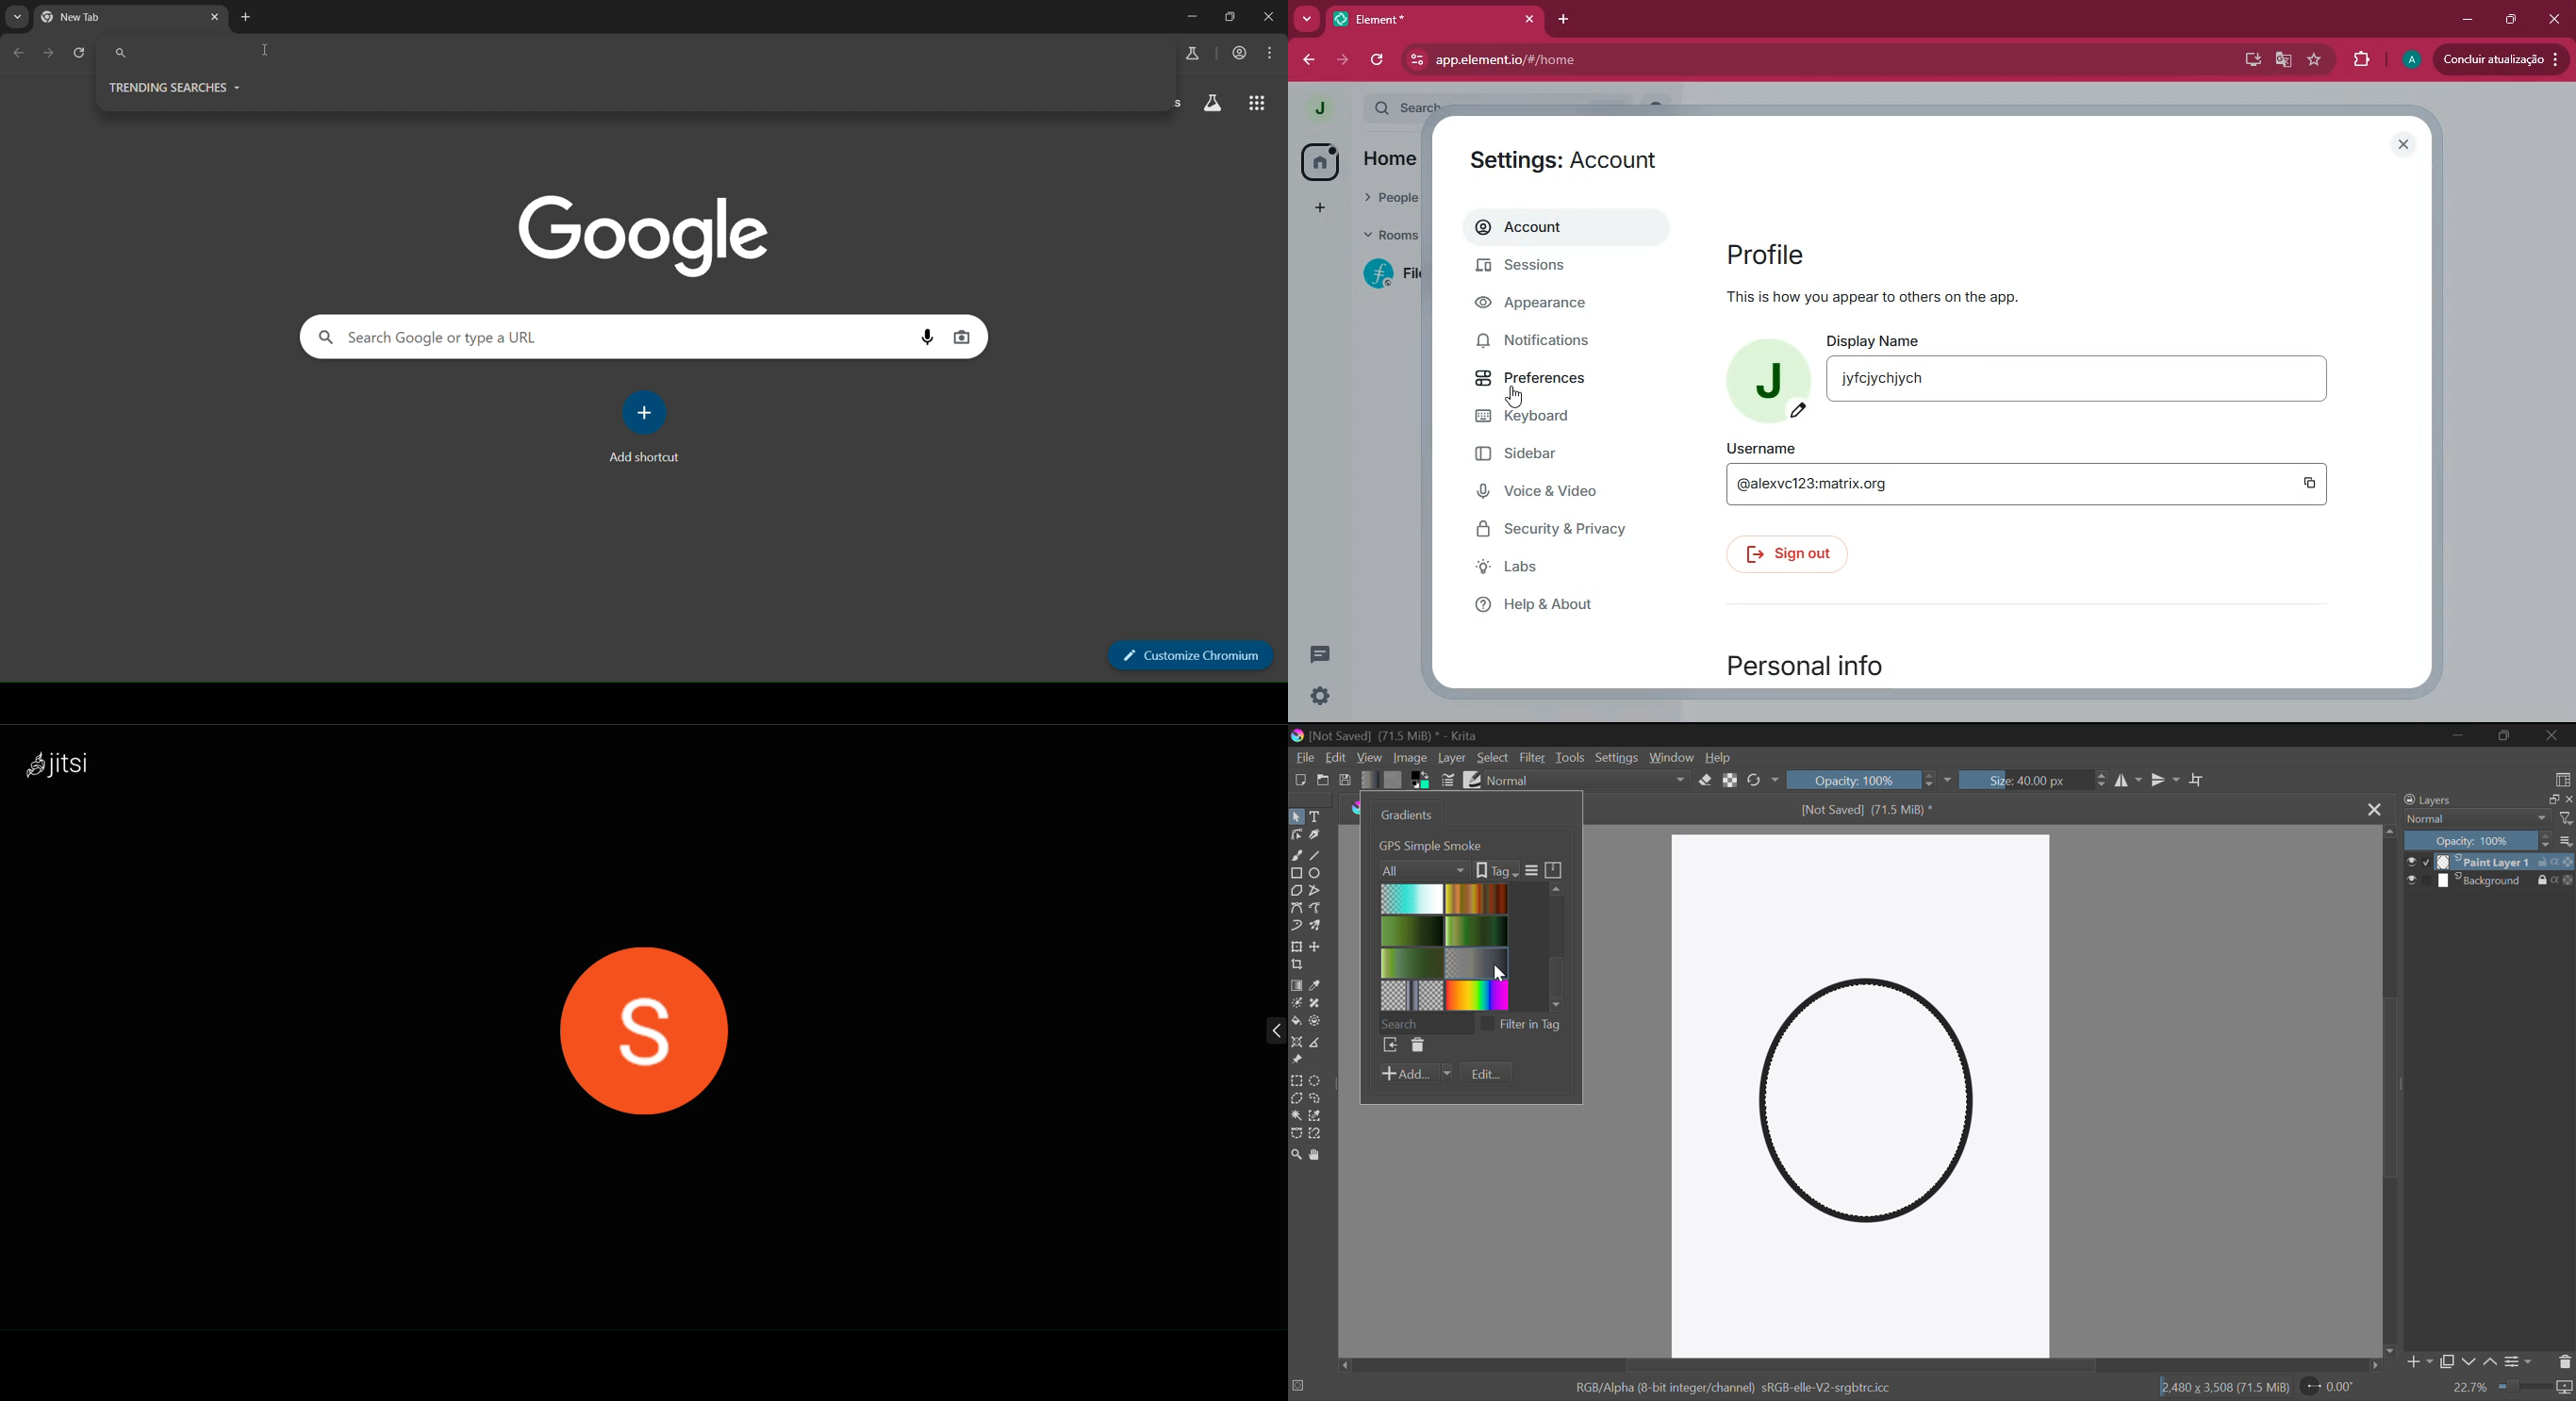 The width and height of the screenshot is (2576, 1428). I want to click on close, so click(2569, 799).